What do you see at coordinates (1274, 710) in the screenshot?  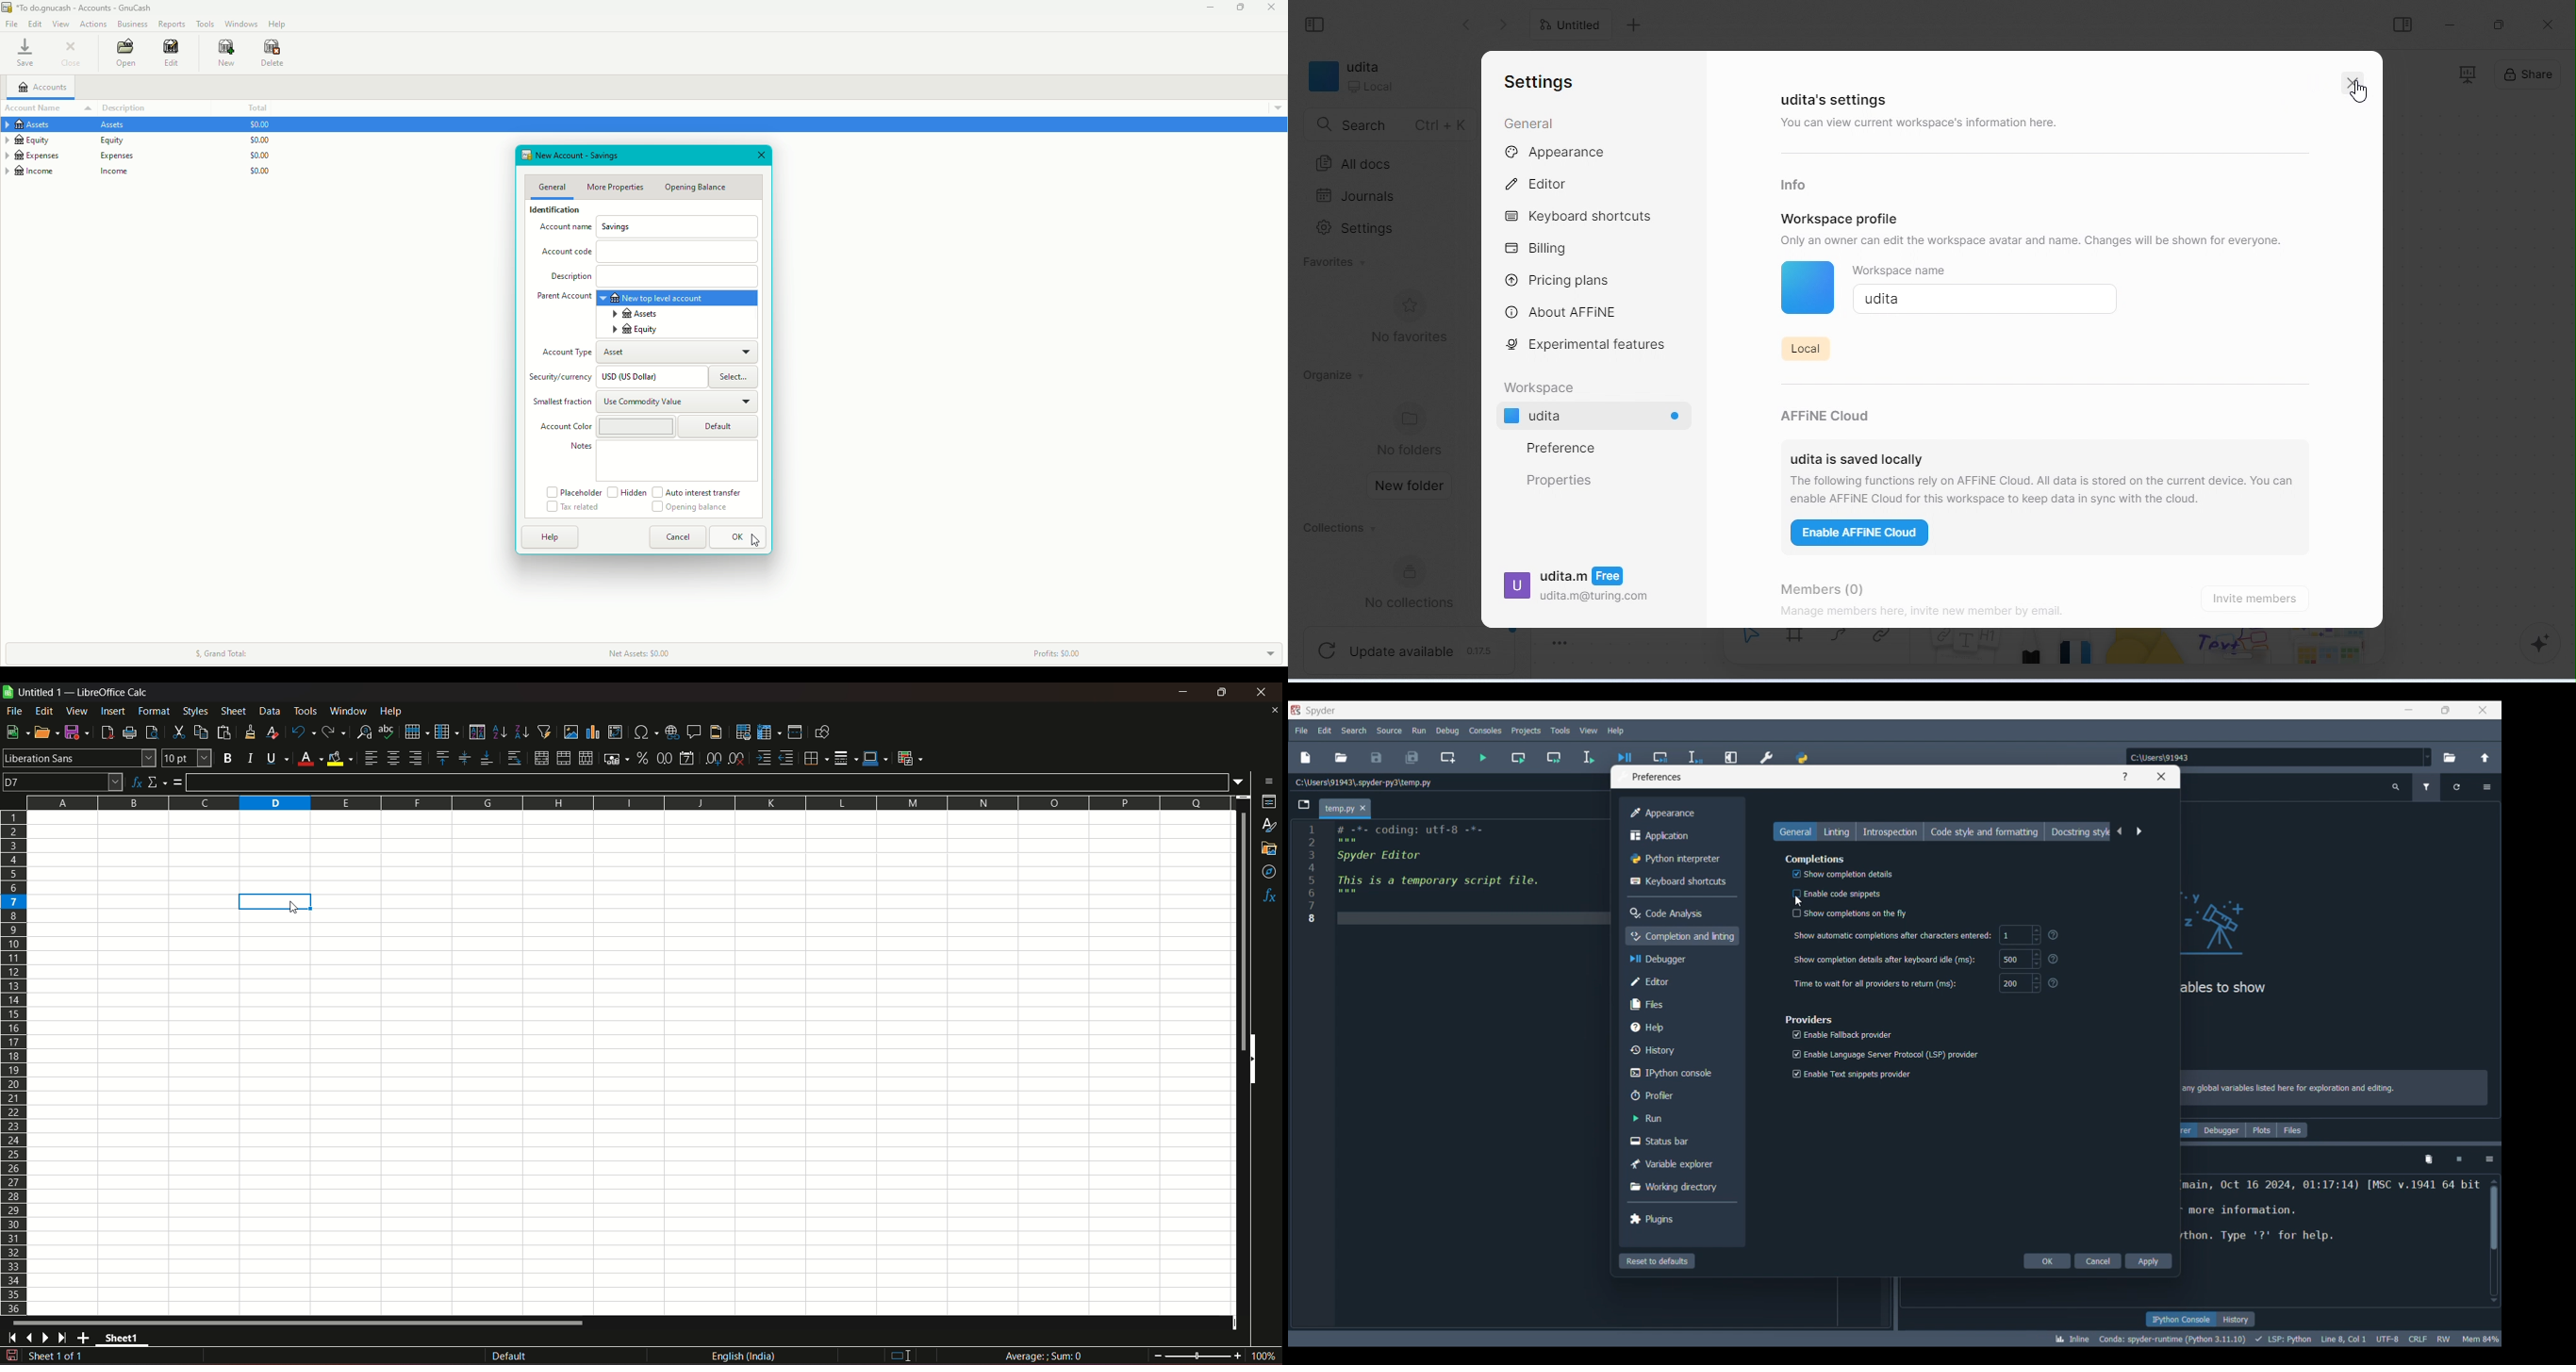 I see `close` at bounding box center [1274, 710].